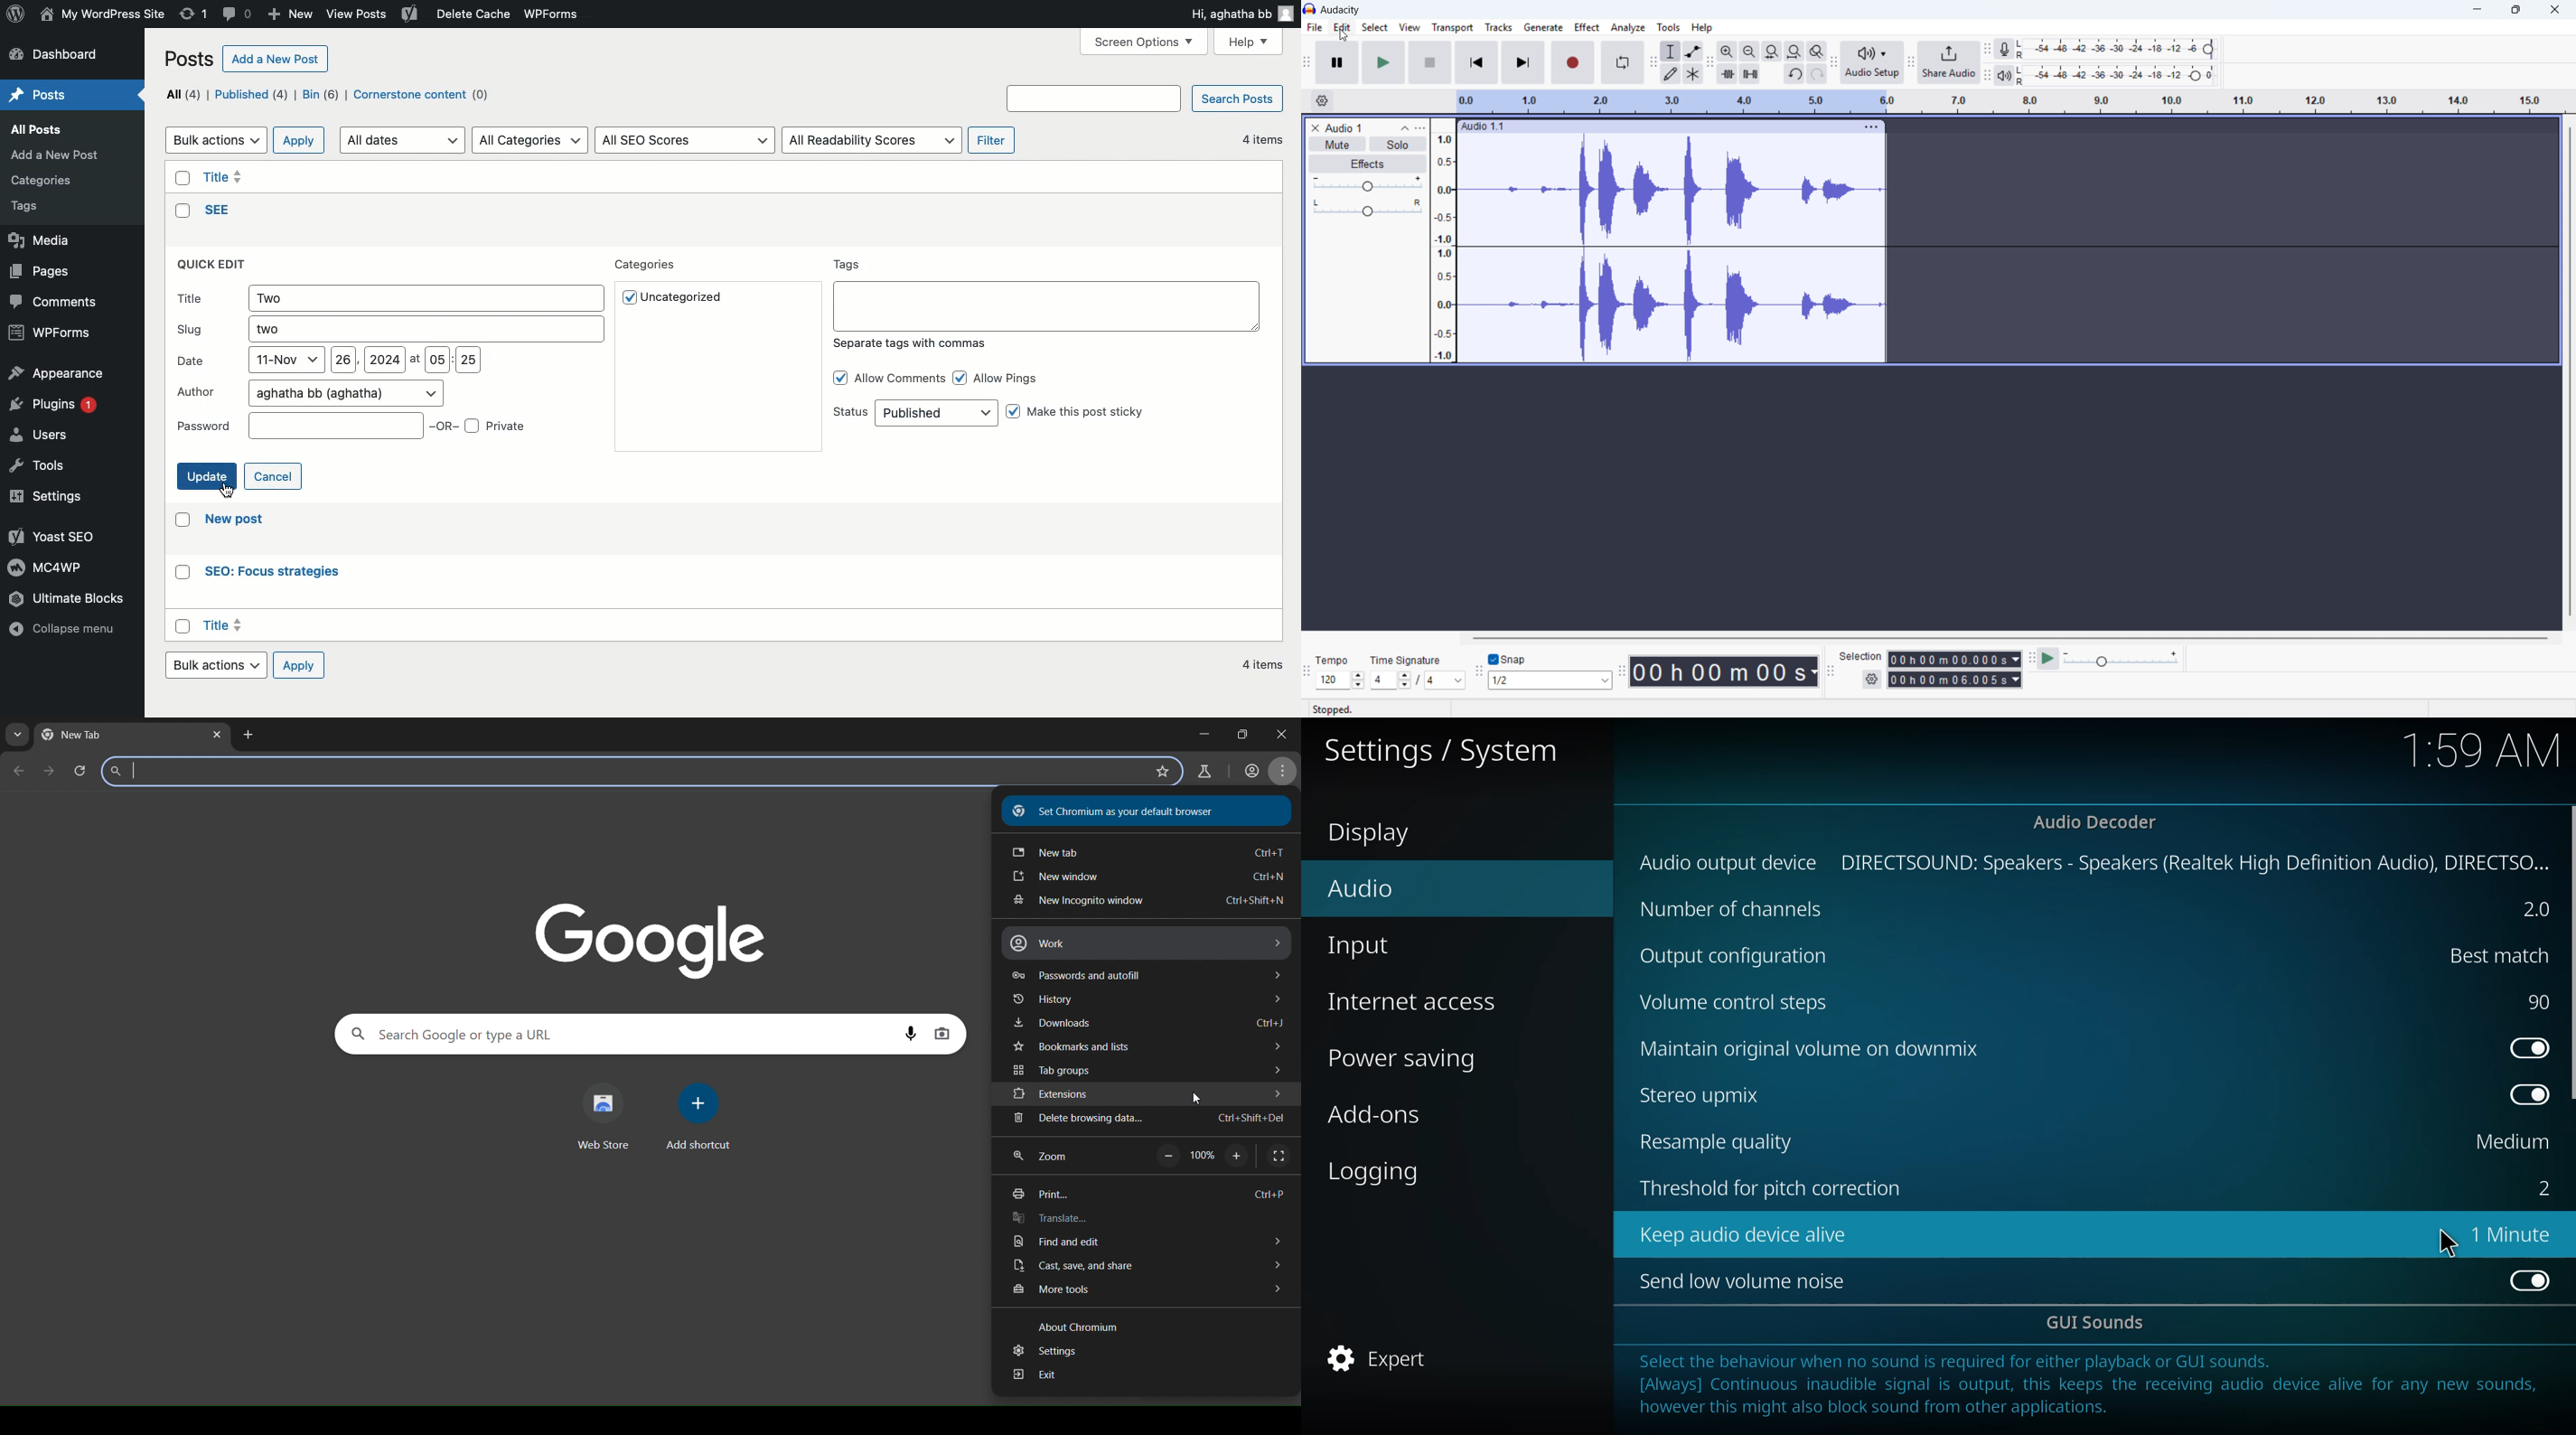  Describe the element at coordinates (289, 15) in the screenshot. I see `New` at that location.